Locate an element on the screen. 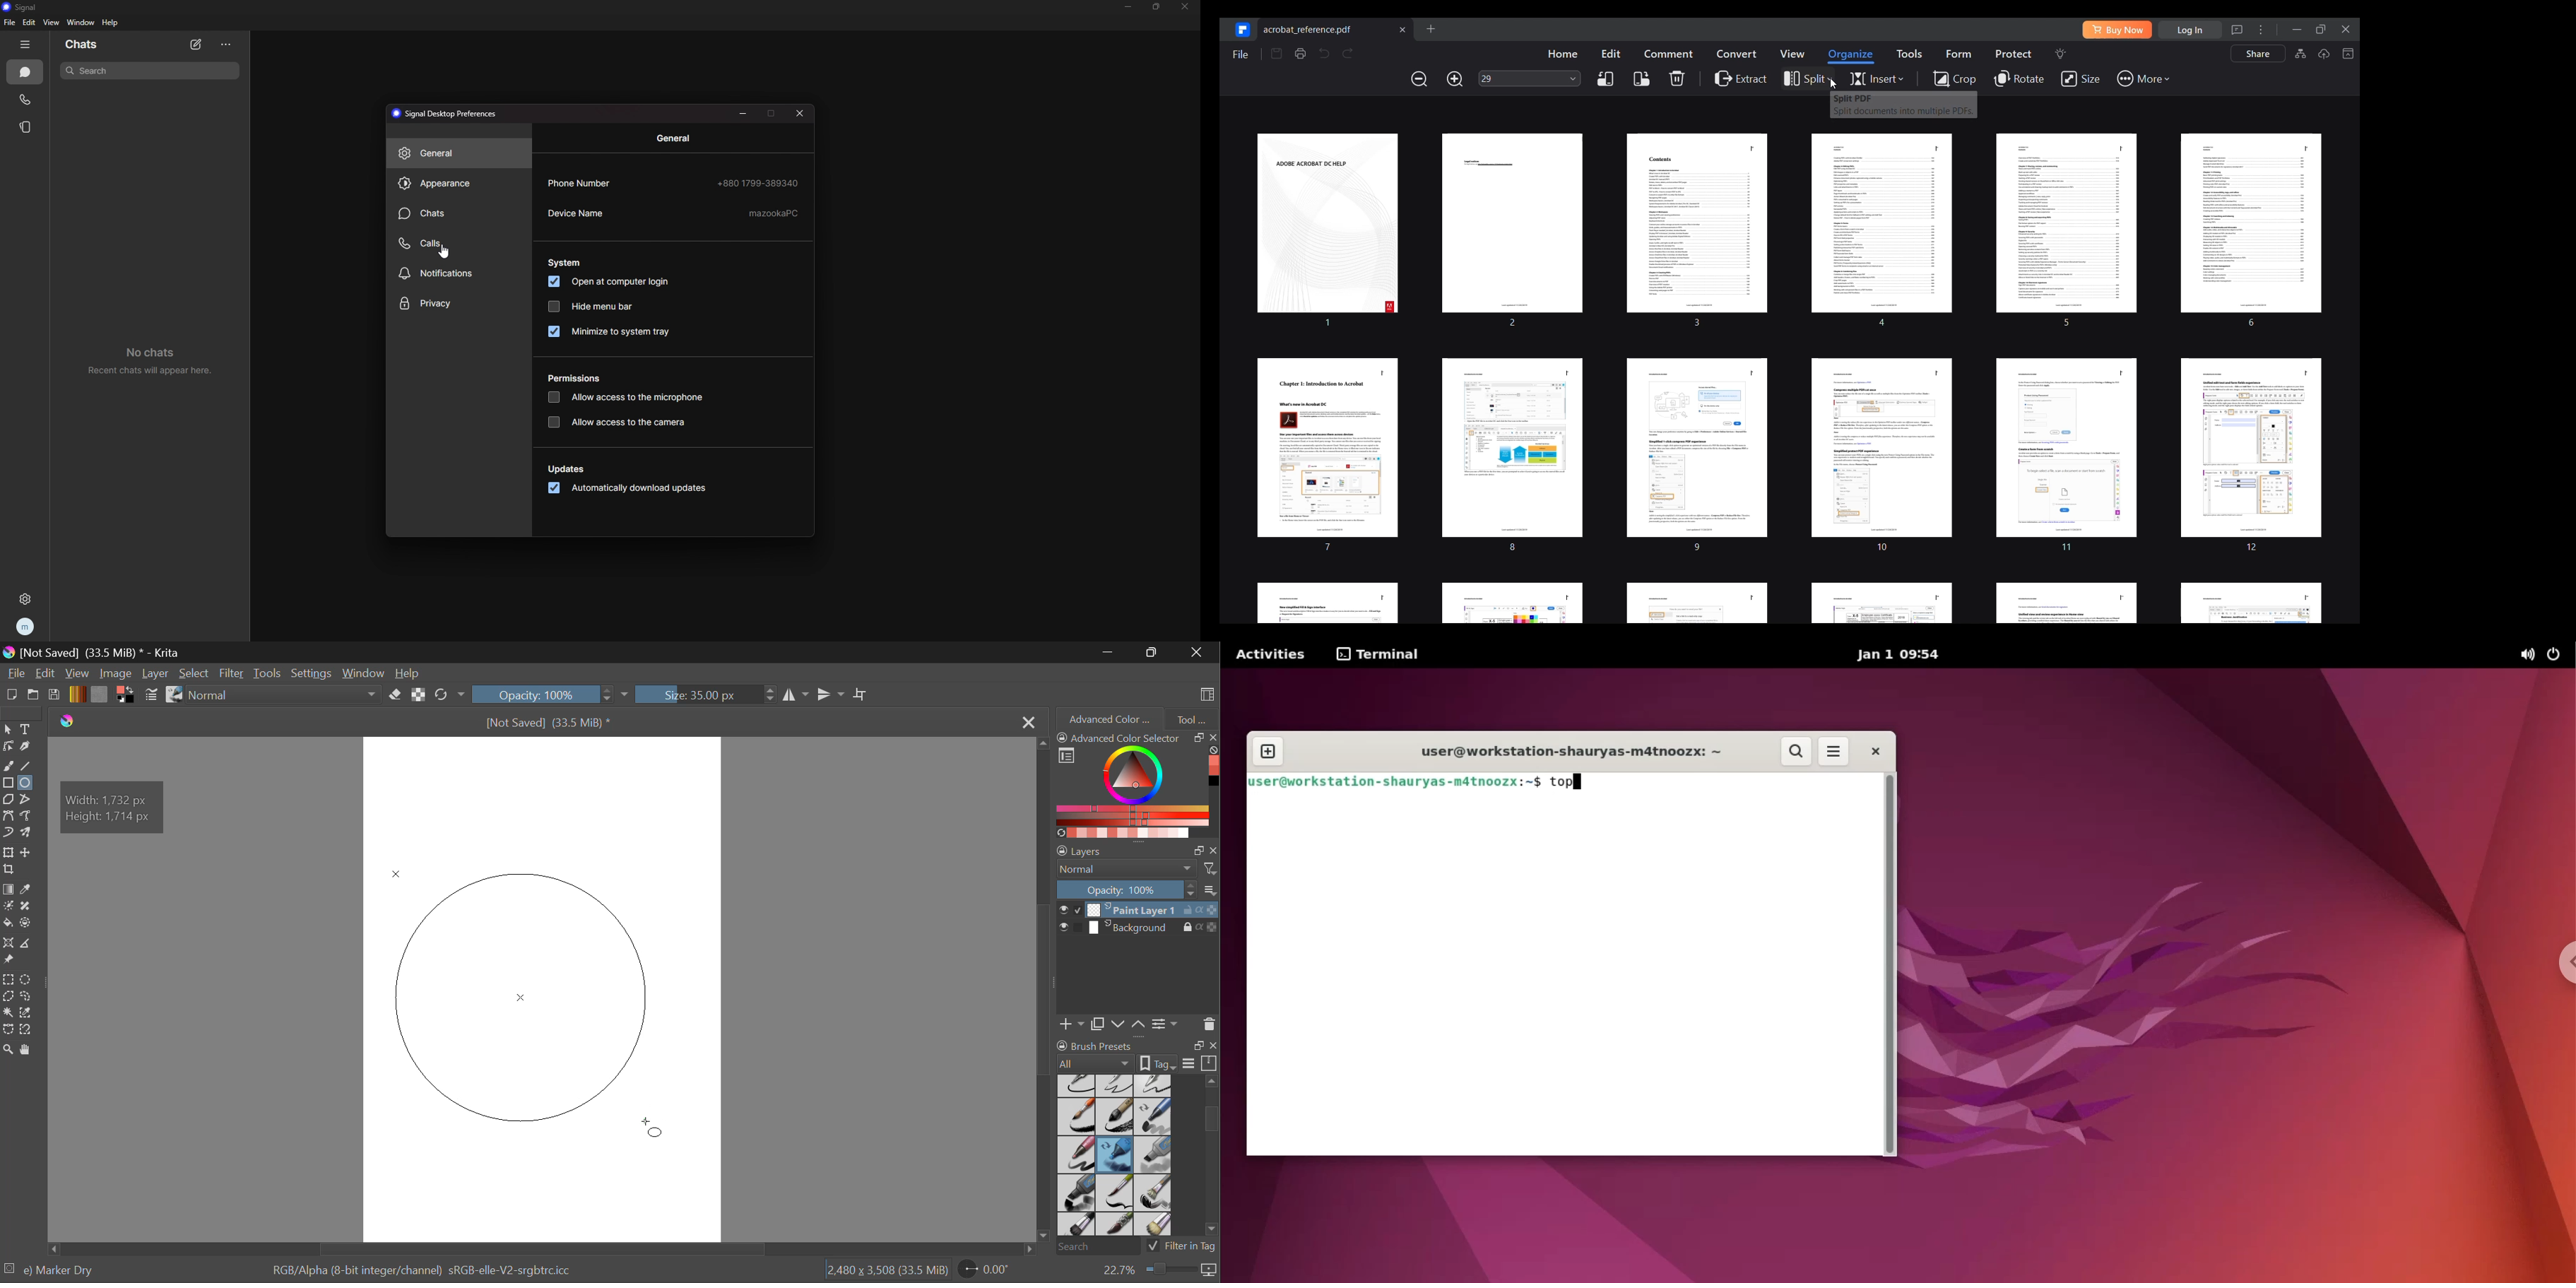 Image resolution: width=2576 pixels, height=1288 pixels. ) [Not Saved] (33.5 MiB) * - Krita is located at coordinates (104, 653).